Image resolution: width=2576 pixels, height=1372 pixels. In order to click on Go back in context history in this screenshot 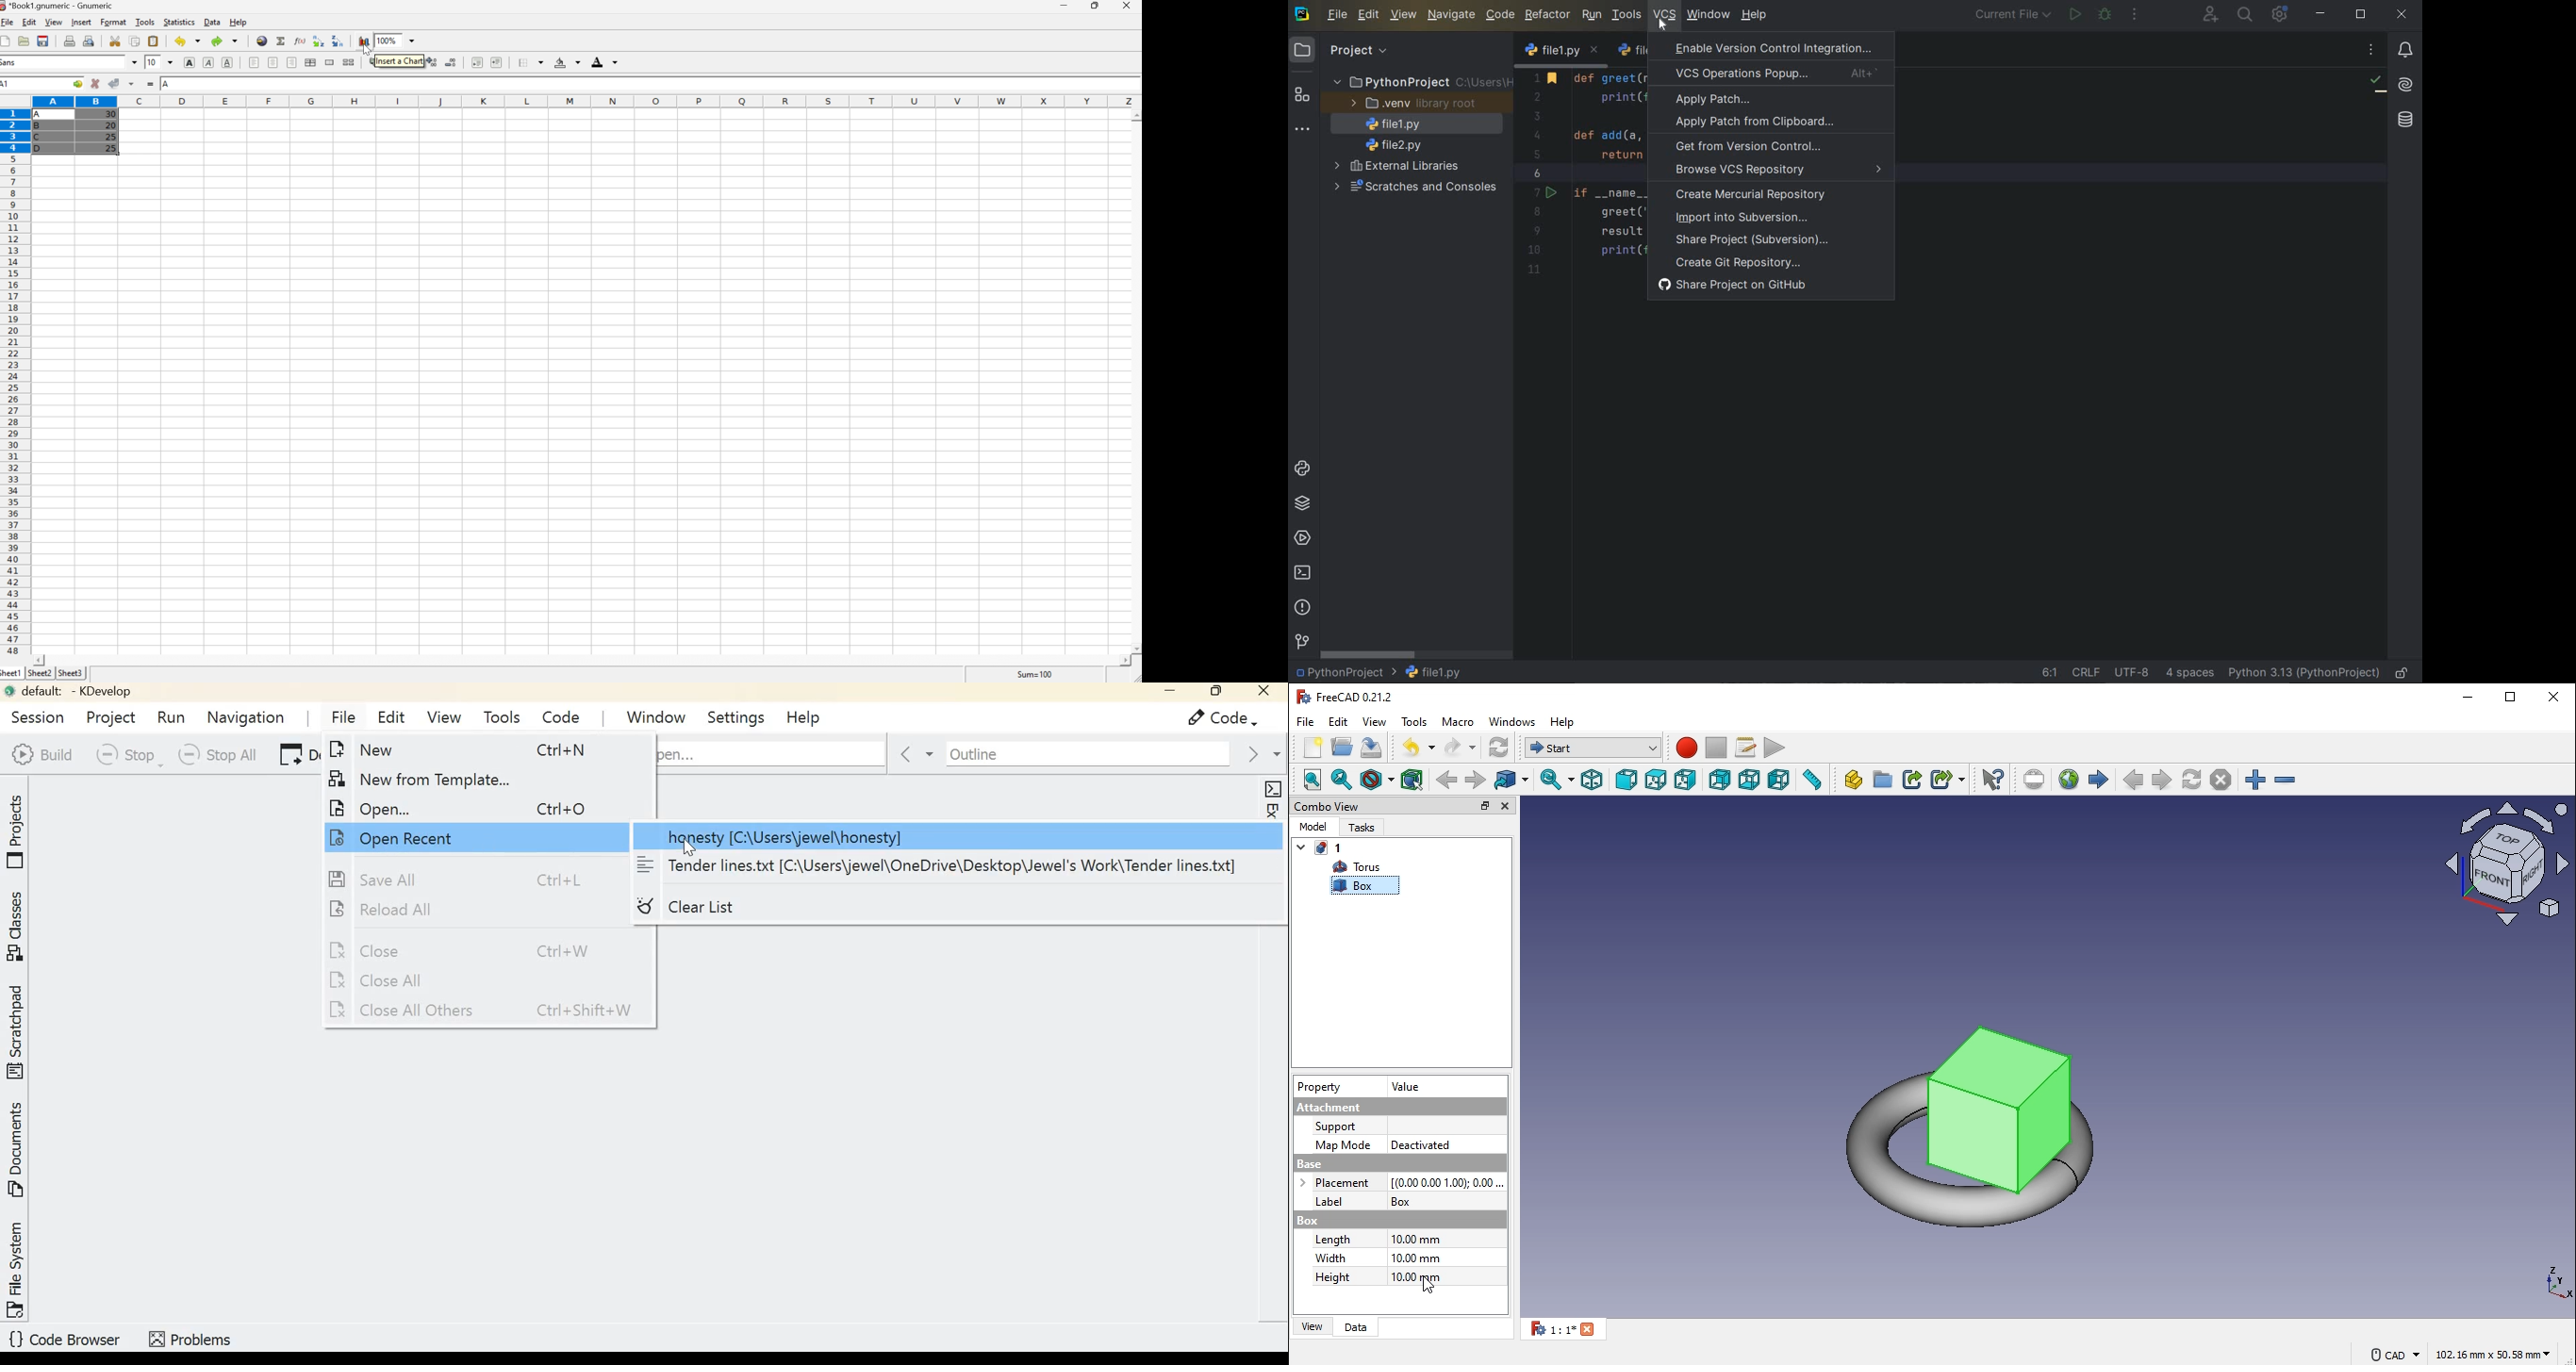, I will do `click(907, 755)`.